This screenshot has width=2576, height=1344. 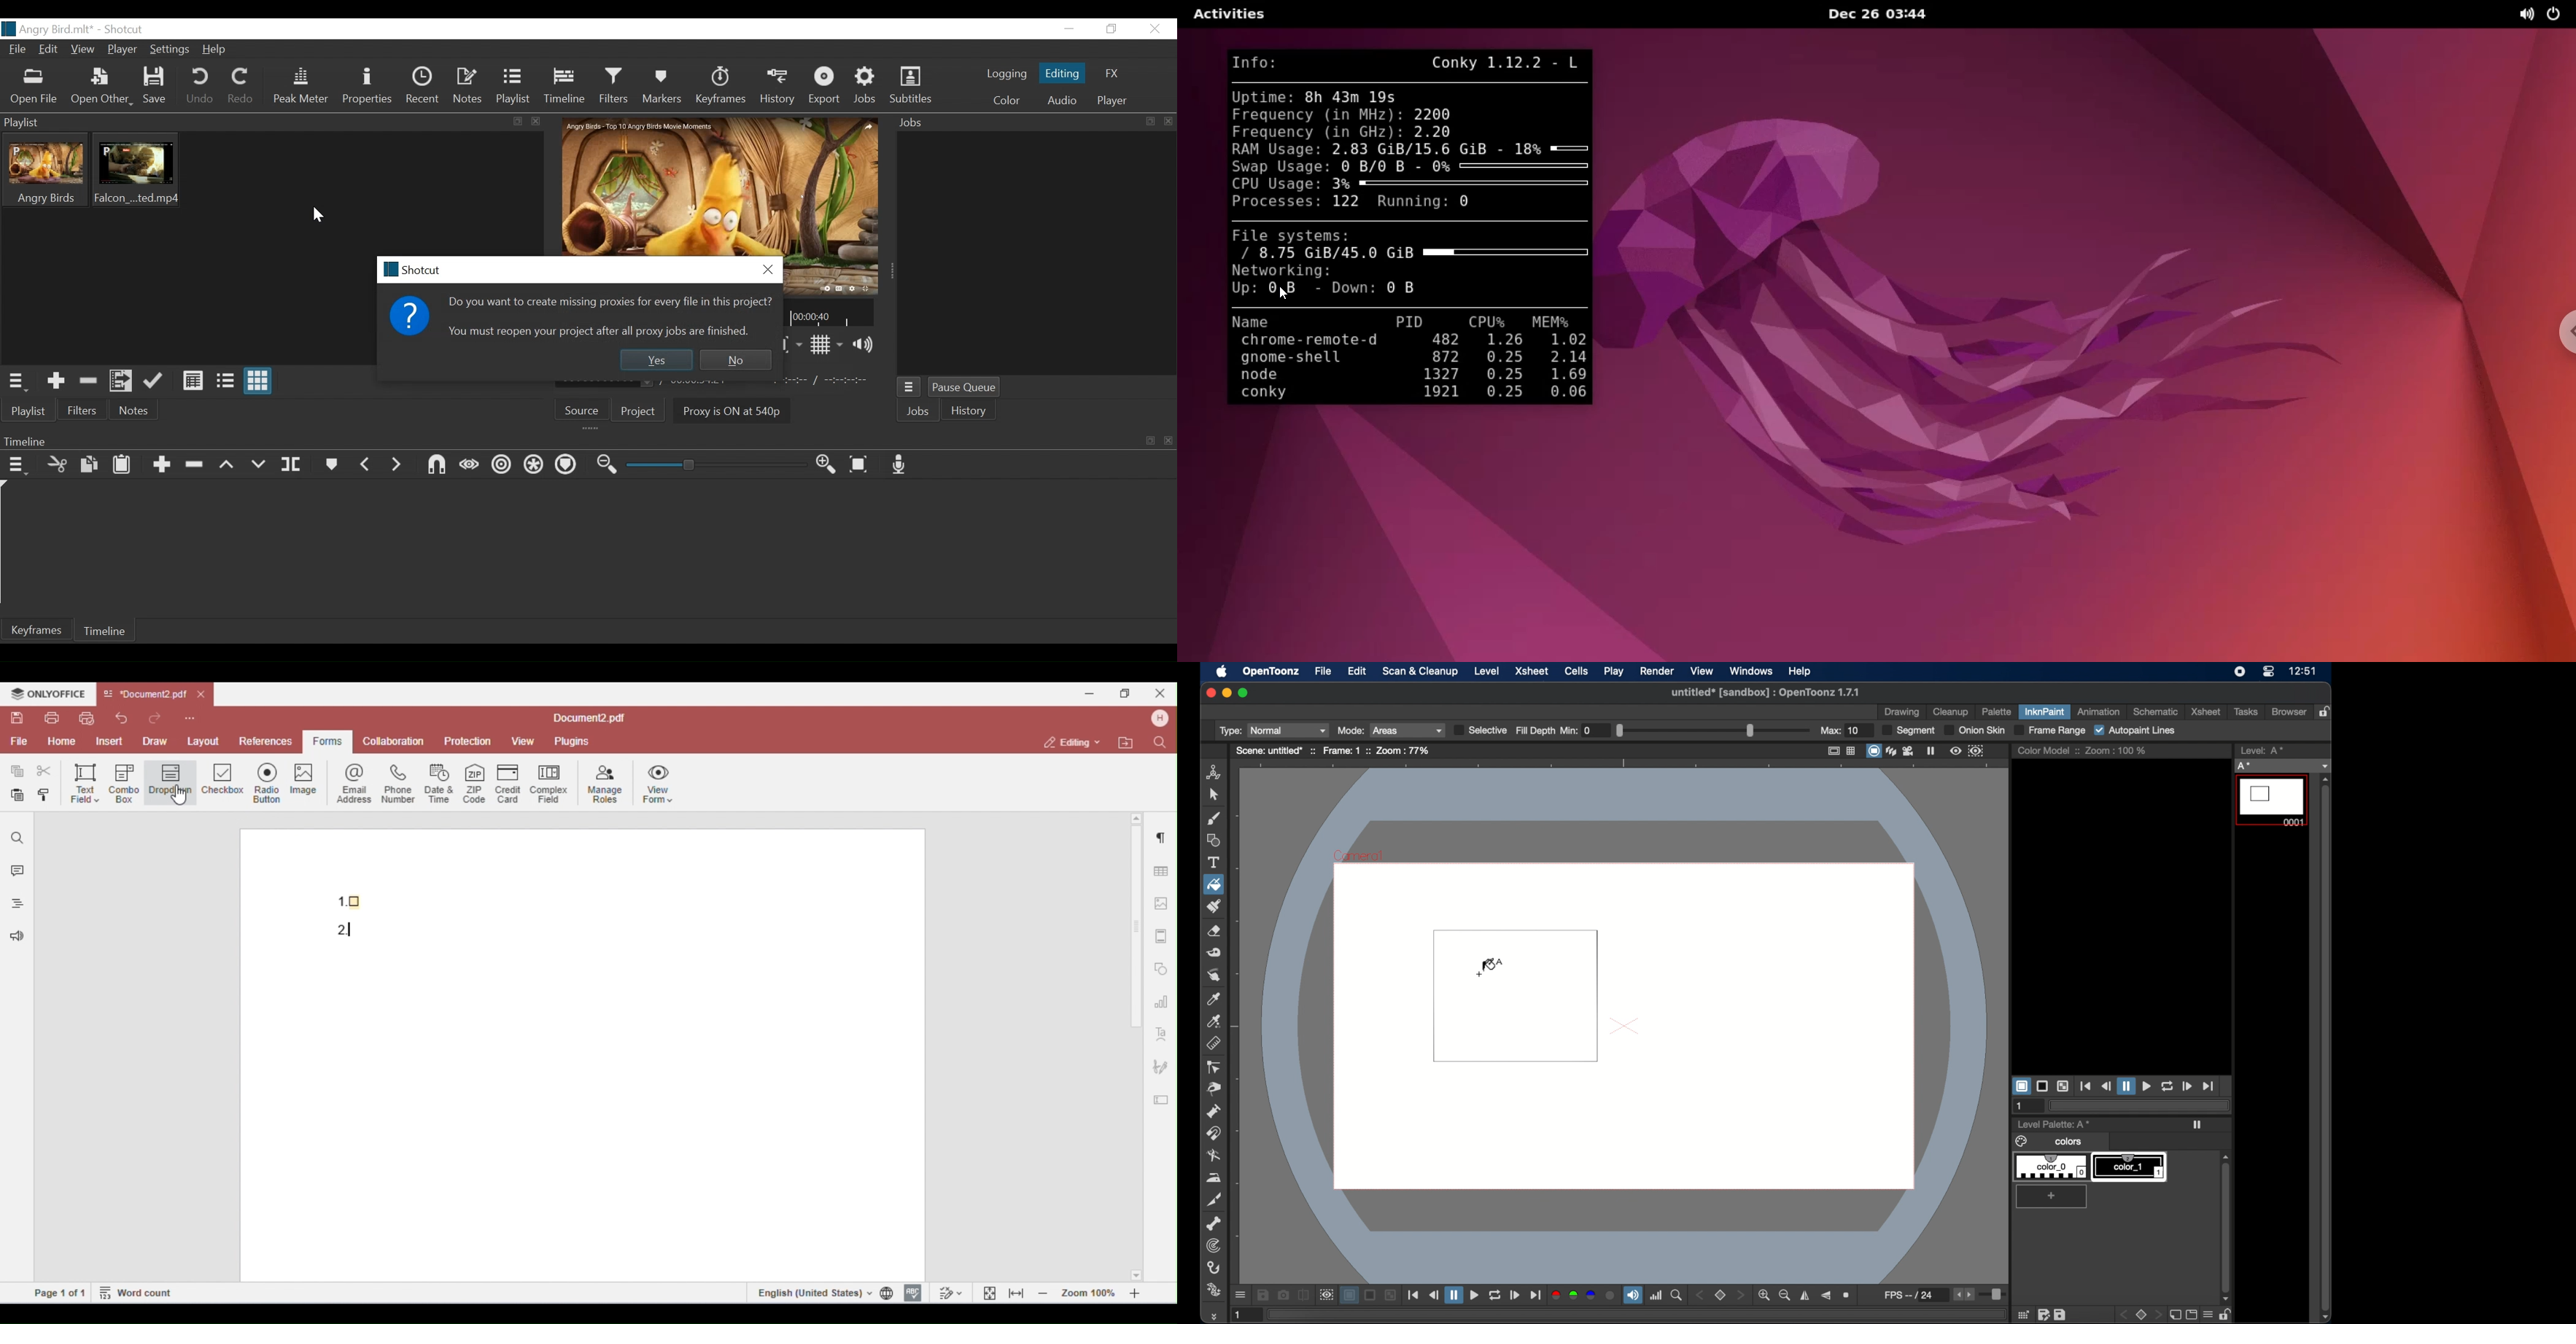 What do you see at coordinates (825, 86) in the screenshot?
I see `Export` at bounding box center [825, 86].